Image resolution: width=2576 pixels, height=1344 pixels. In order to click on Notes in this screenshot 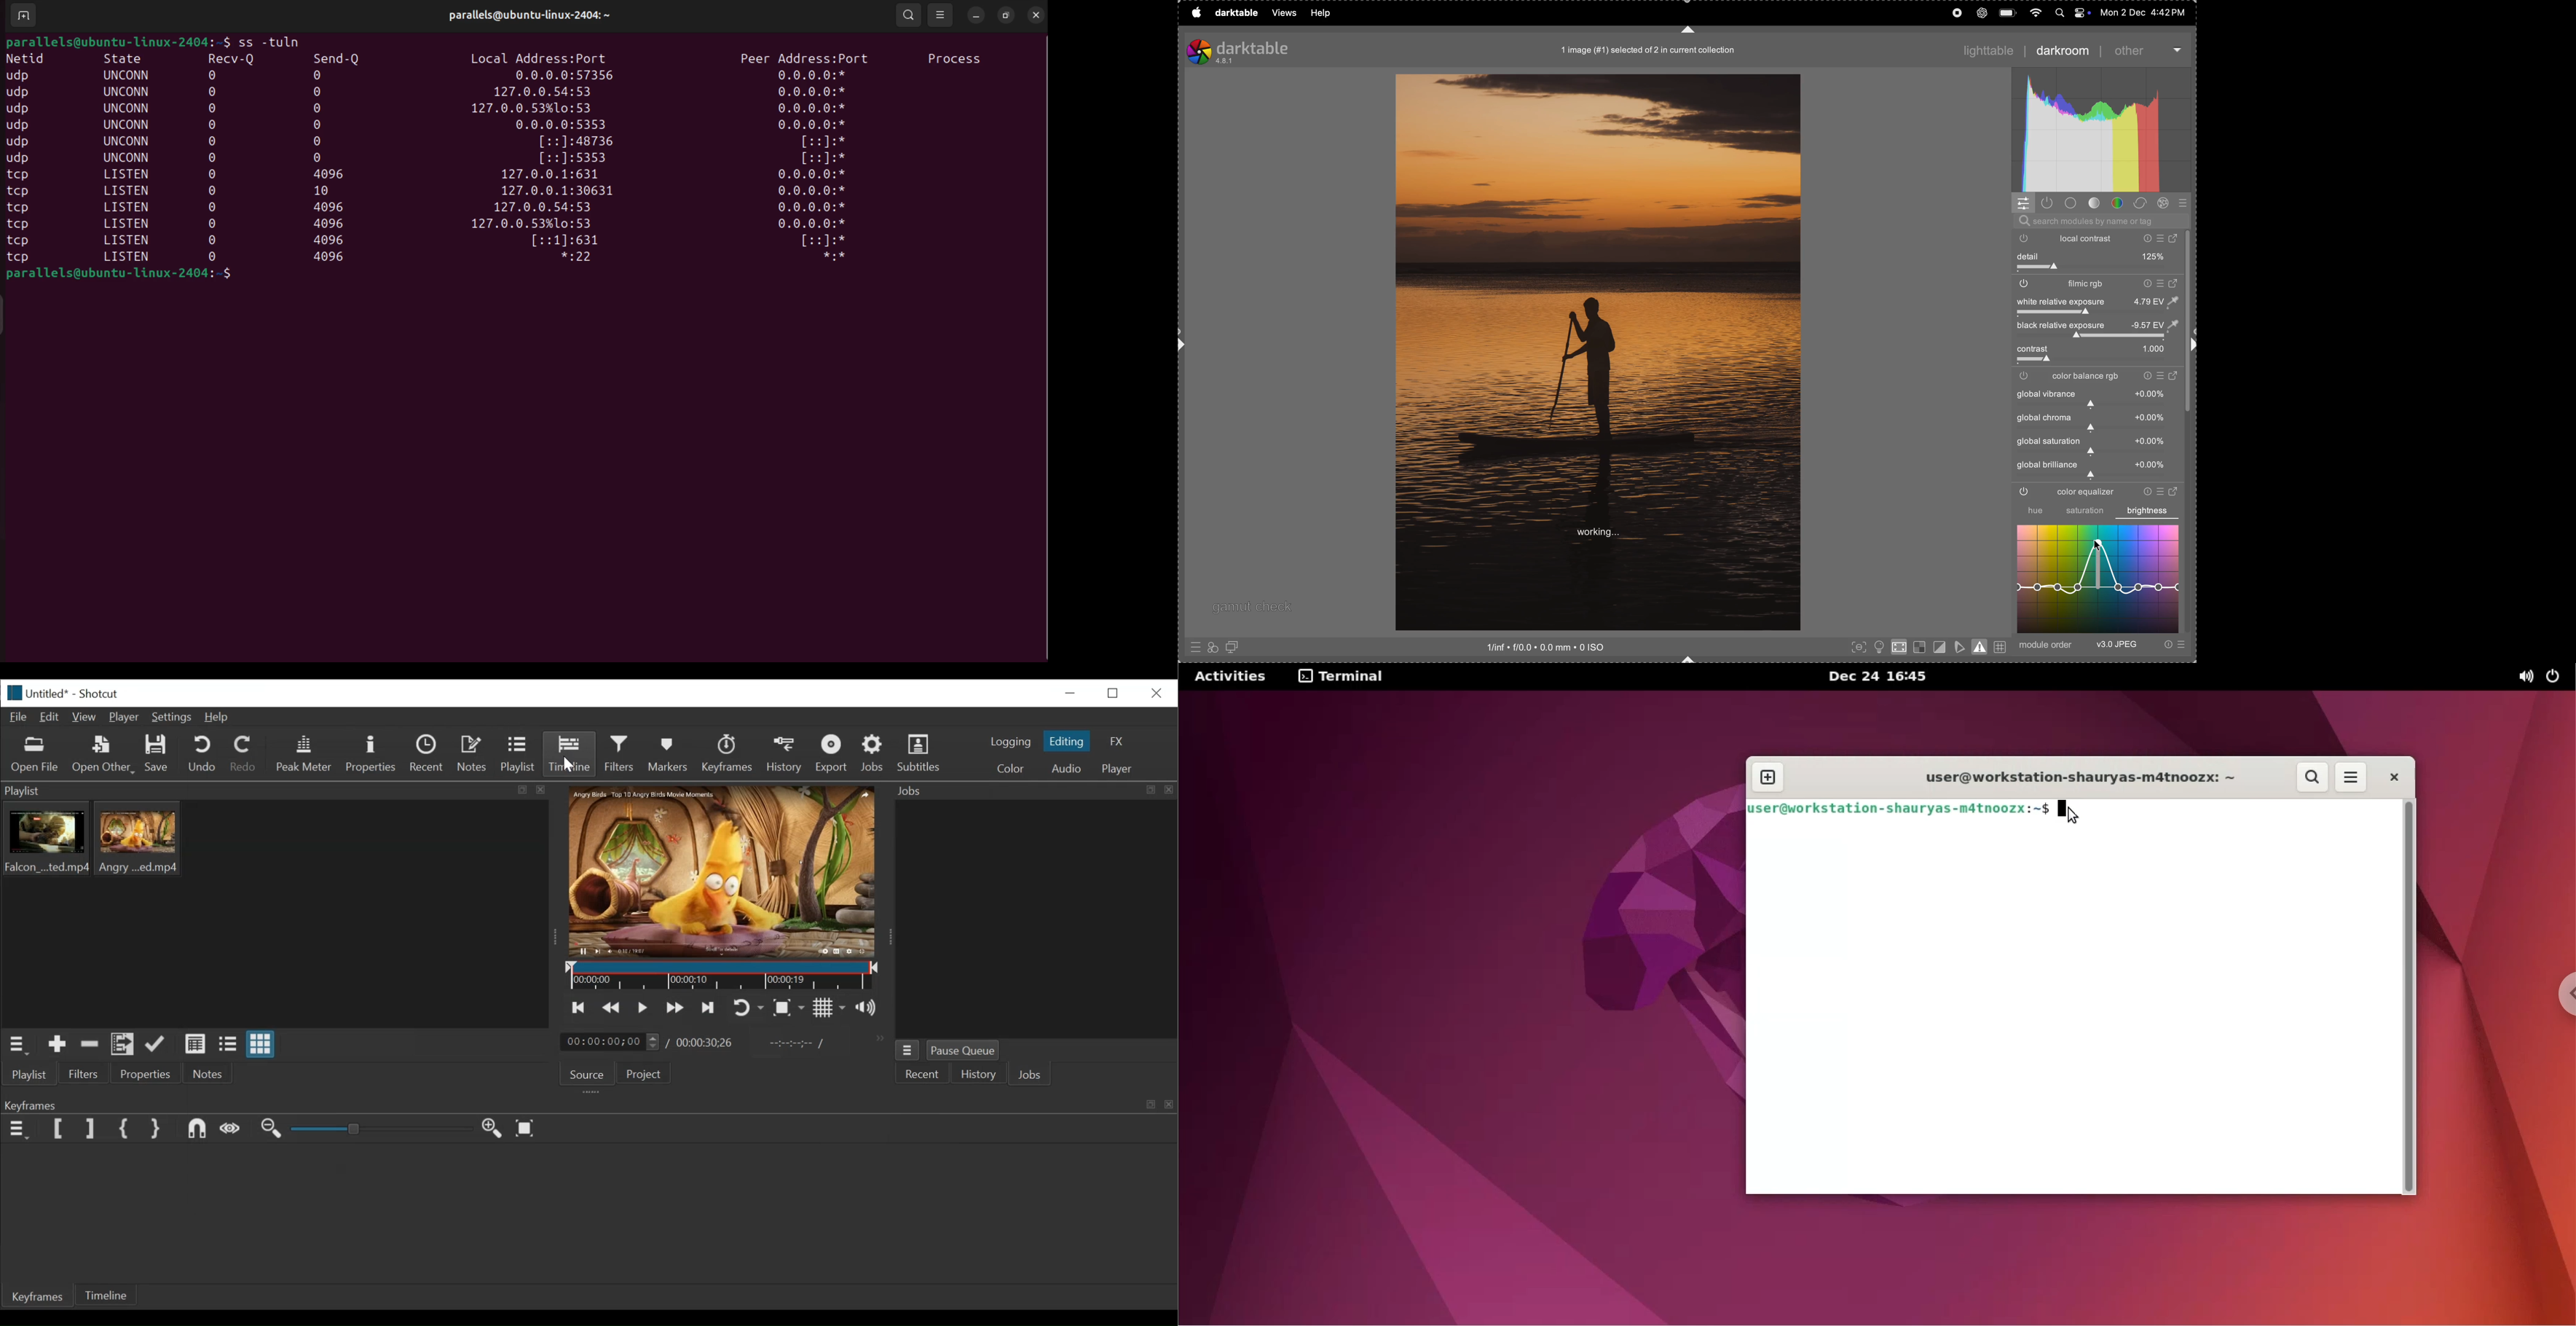, I will do `click(208, 1074)`.